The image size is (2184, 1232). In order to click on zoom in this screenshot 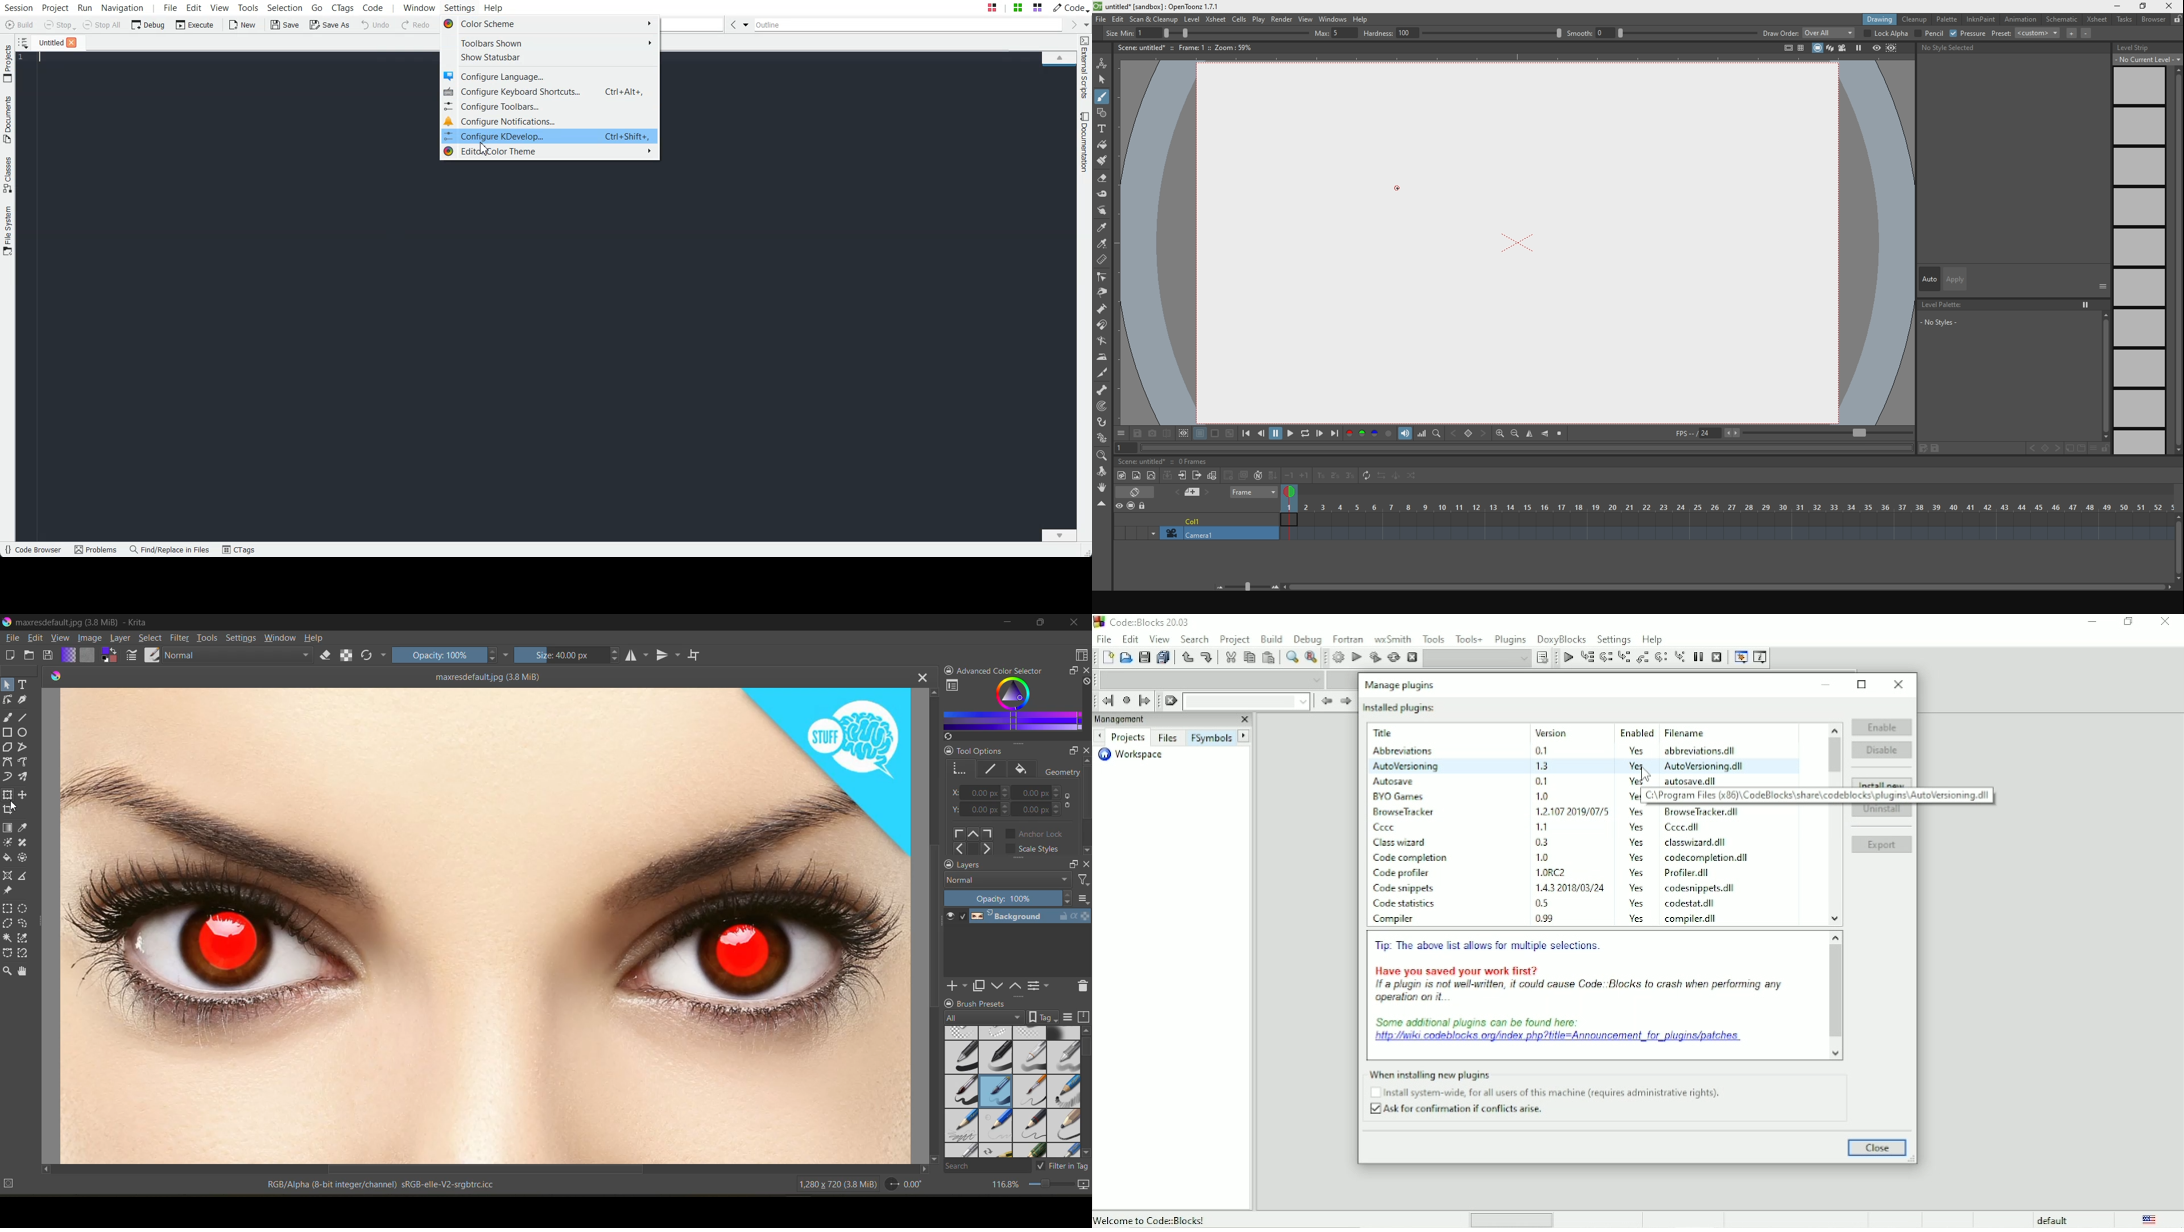, I will do `click(1103, 456)`.